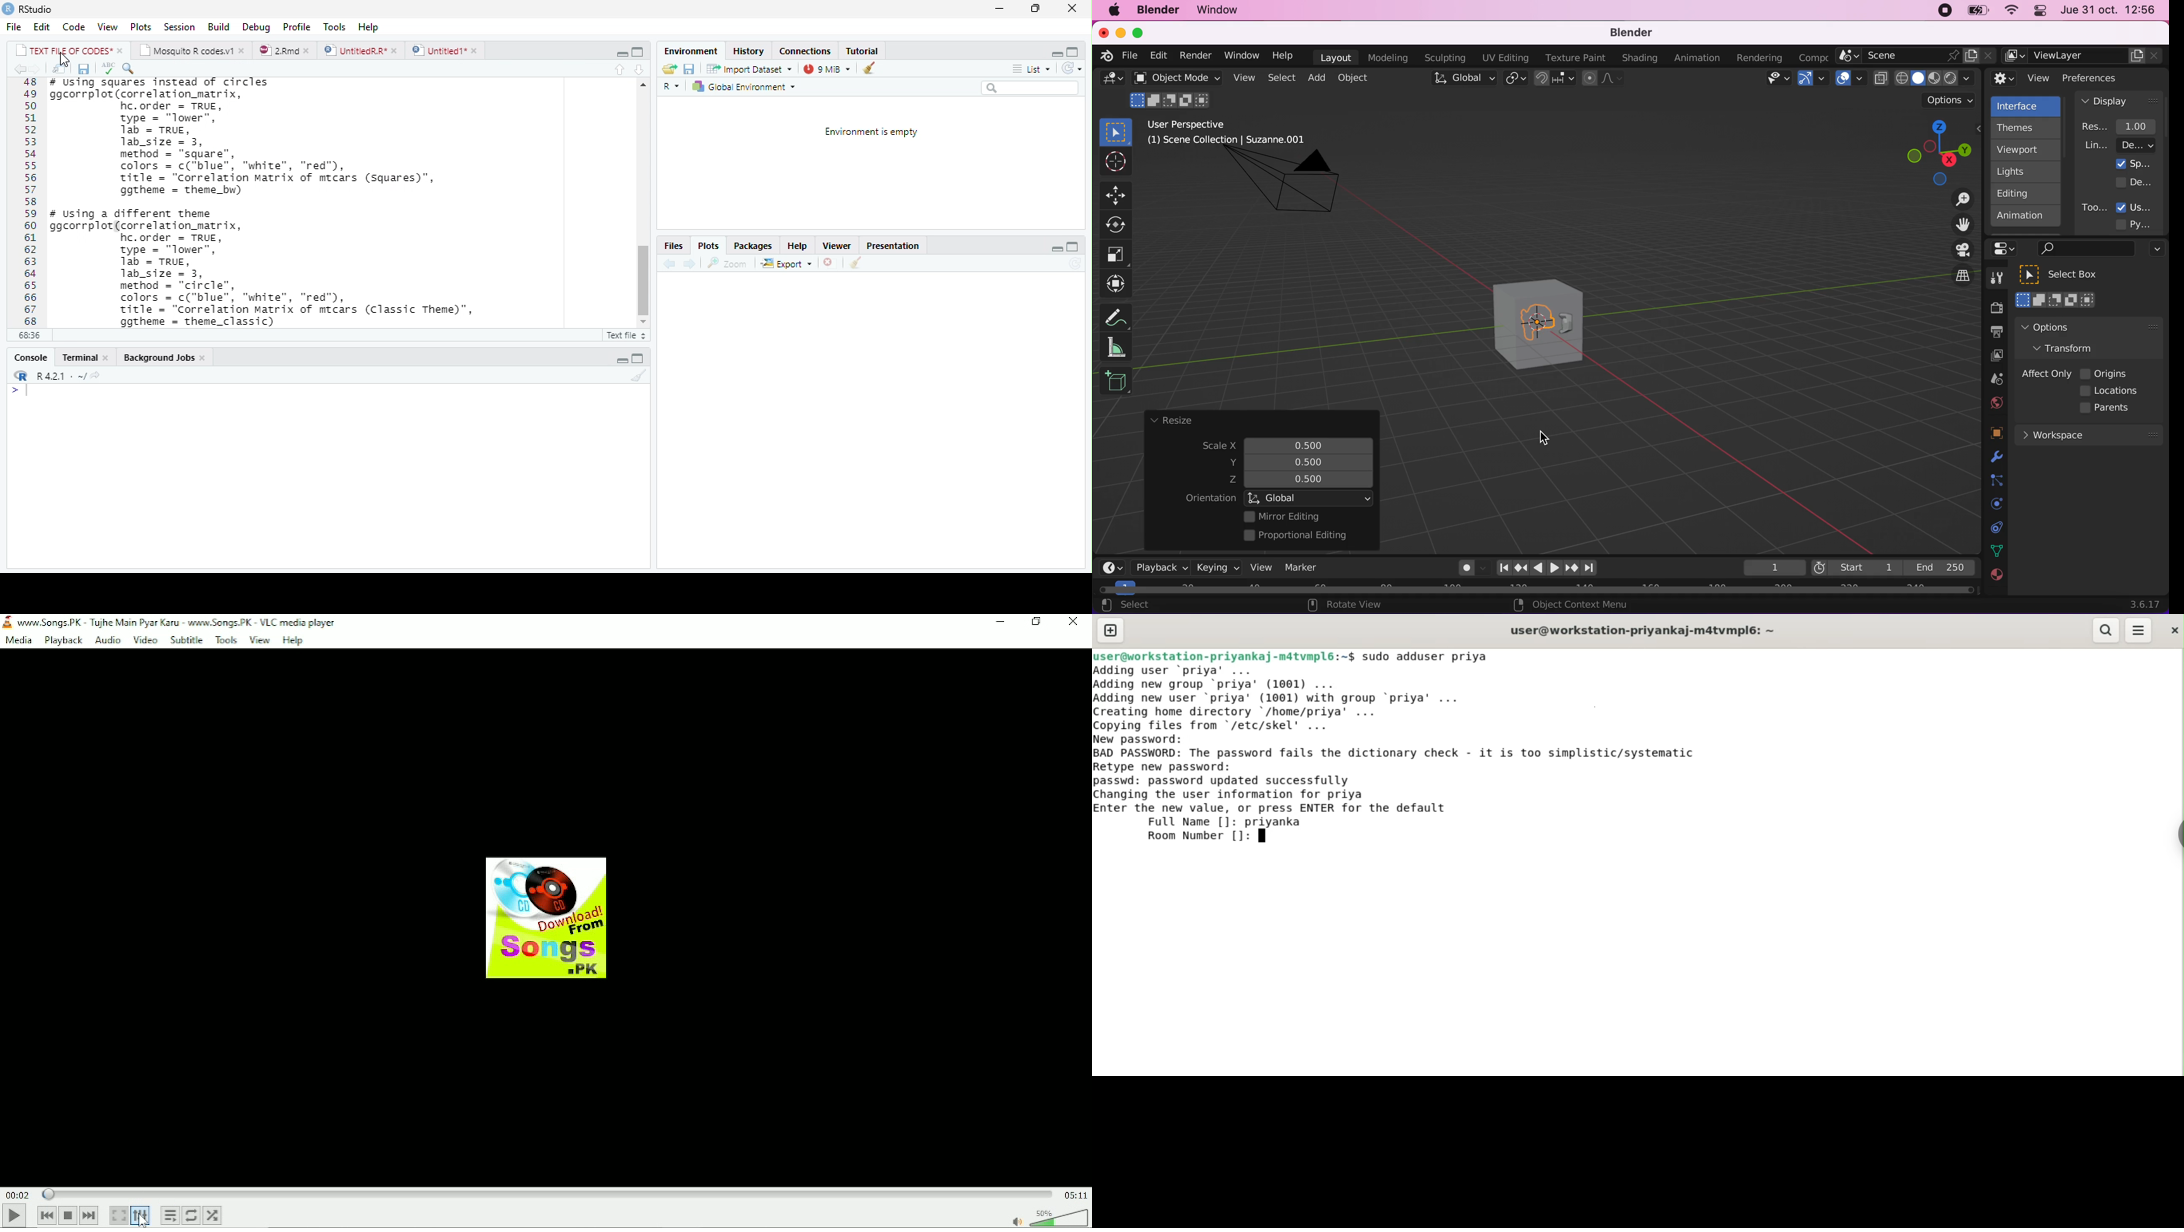 The height and width of the screenshot is (1232, 2184). I want to click on Background Jobs, so click(164, 360).